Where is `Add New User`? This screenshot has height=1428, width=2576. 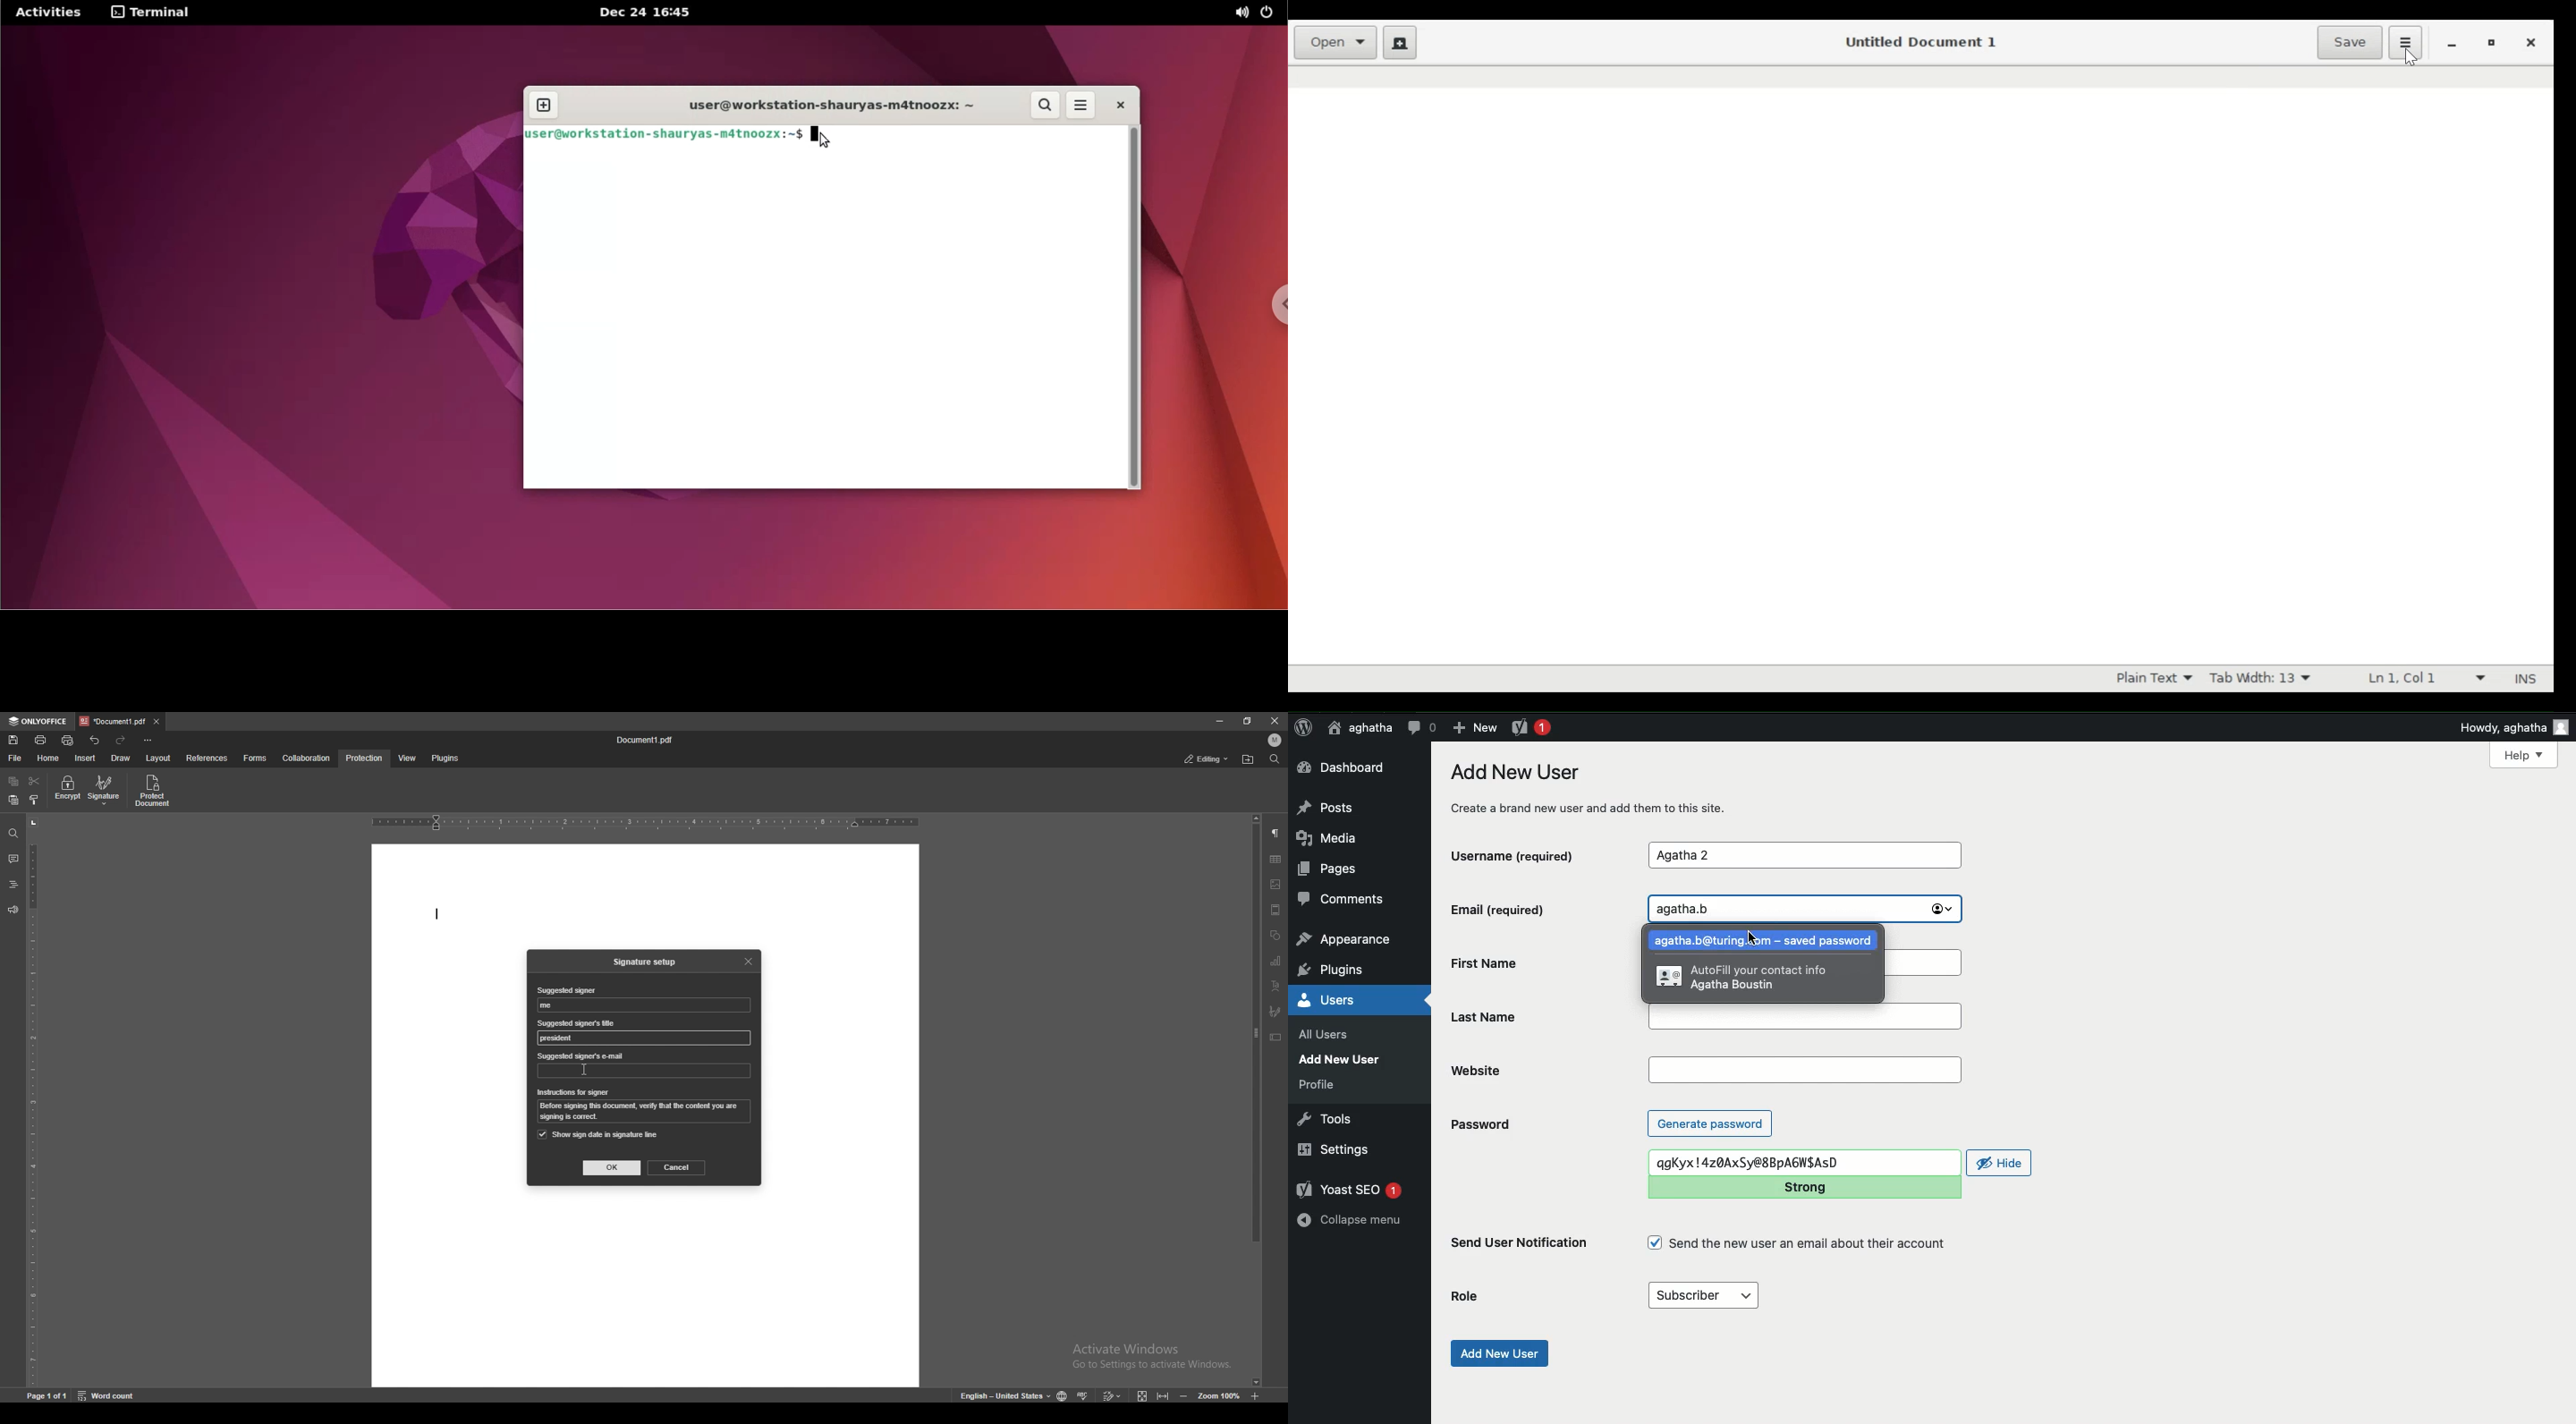 Add New User is located at coordinates (1343, 1059).